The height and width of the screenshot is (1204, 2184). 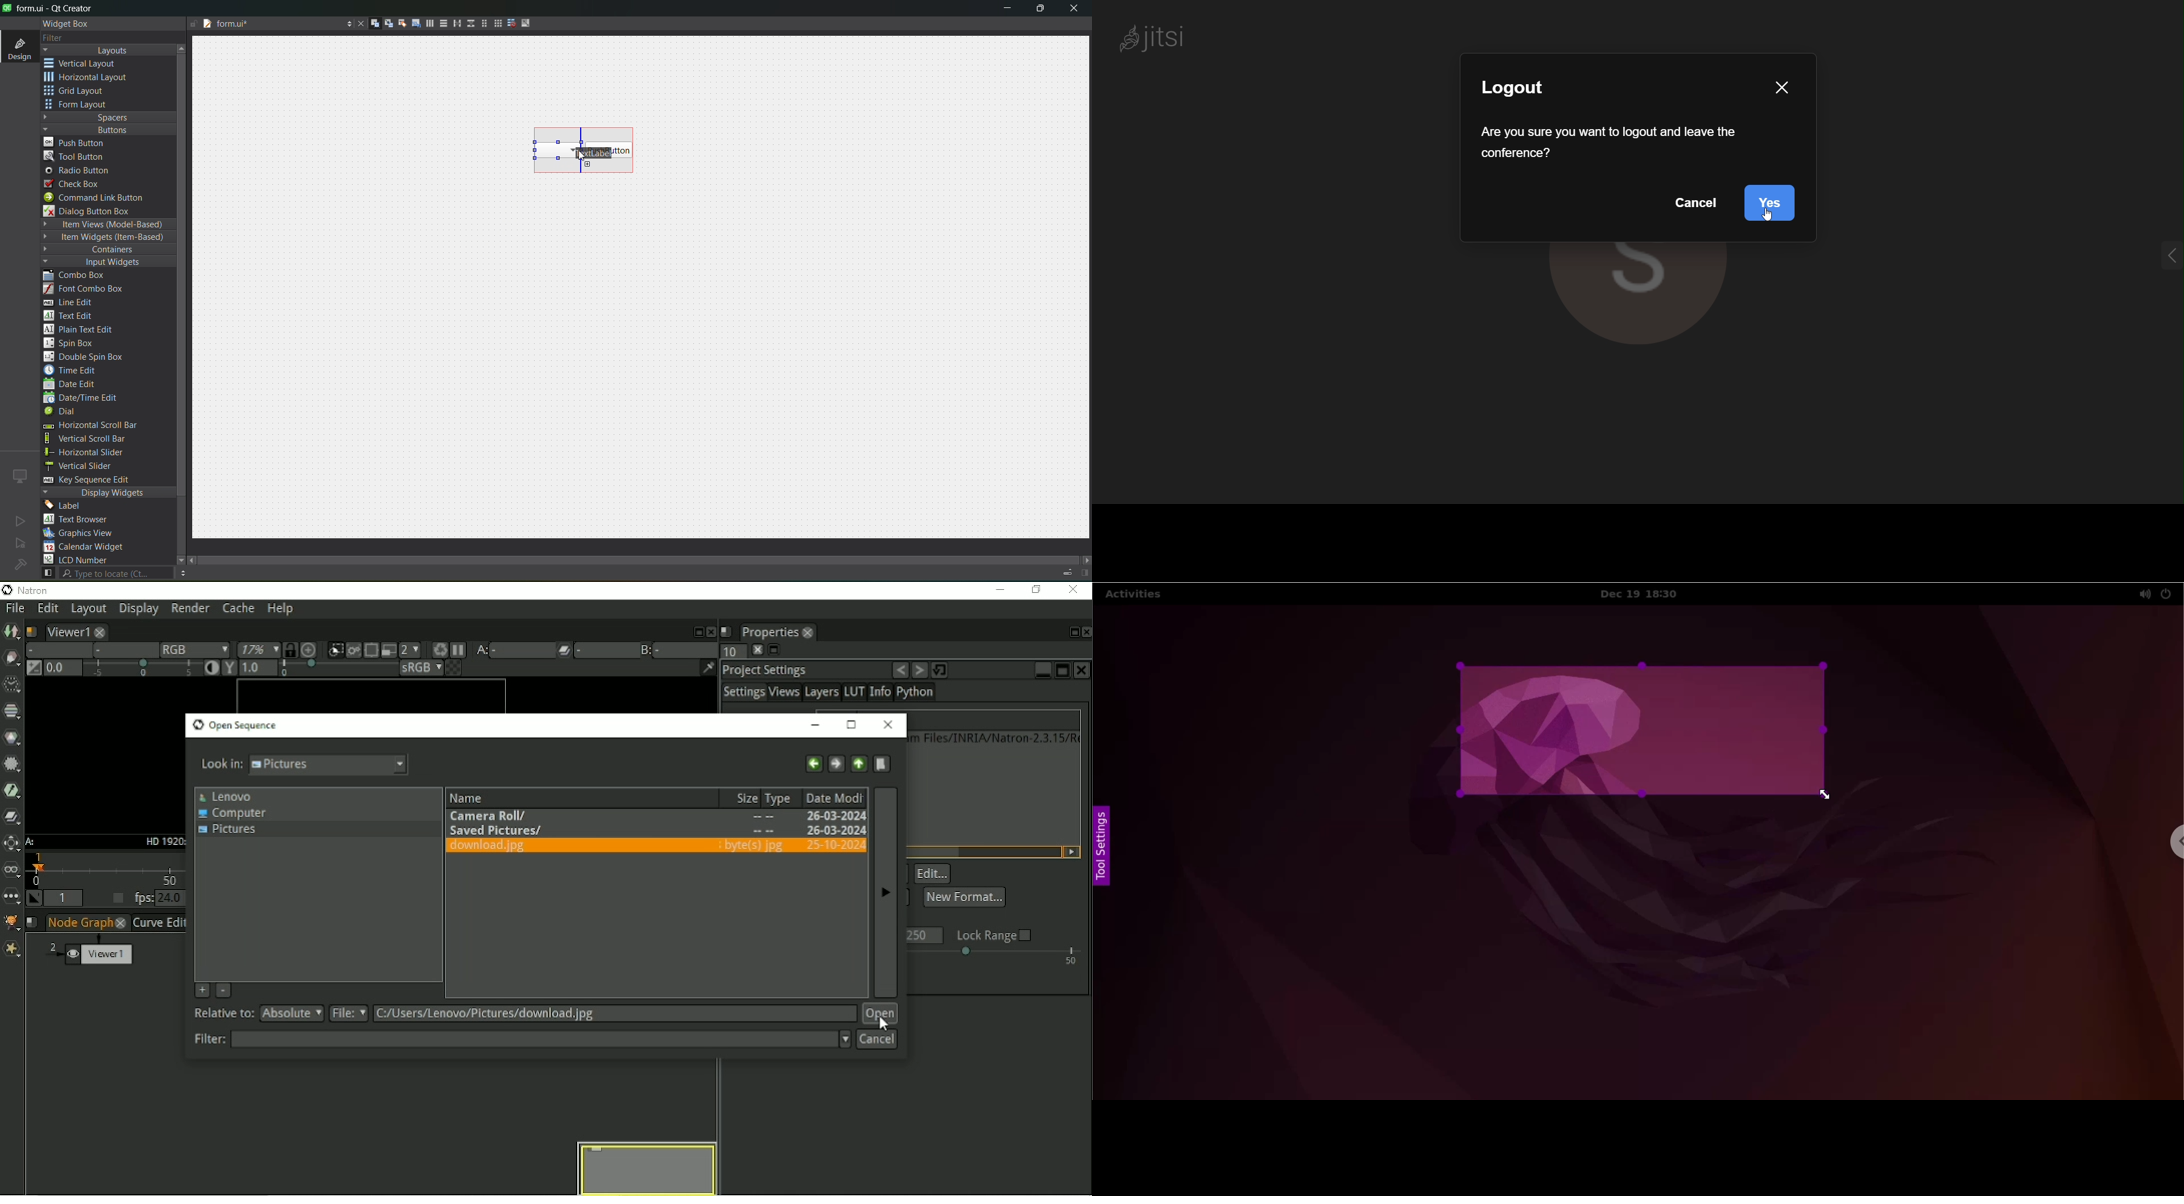 I want to click on file is writable, so click(x=193, y=24).